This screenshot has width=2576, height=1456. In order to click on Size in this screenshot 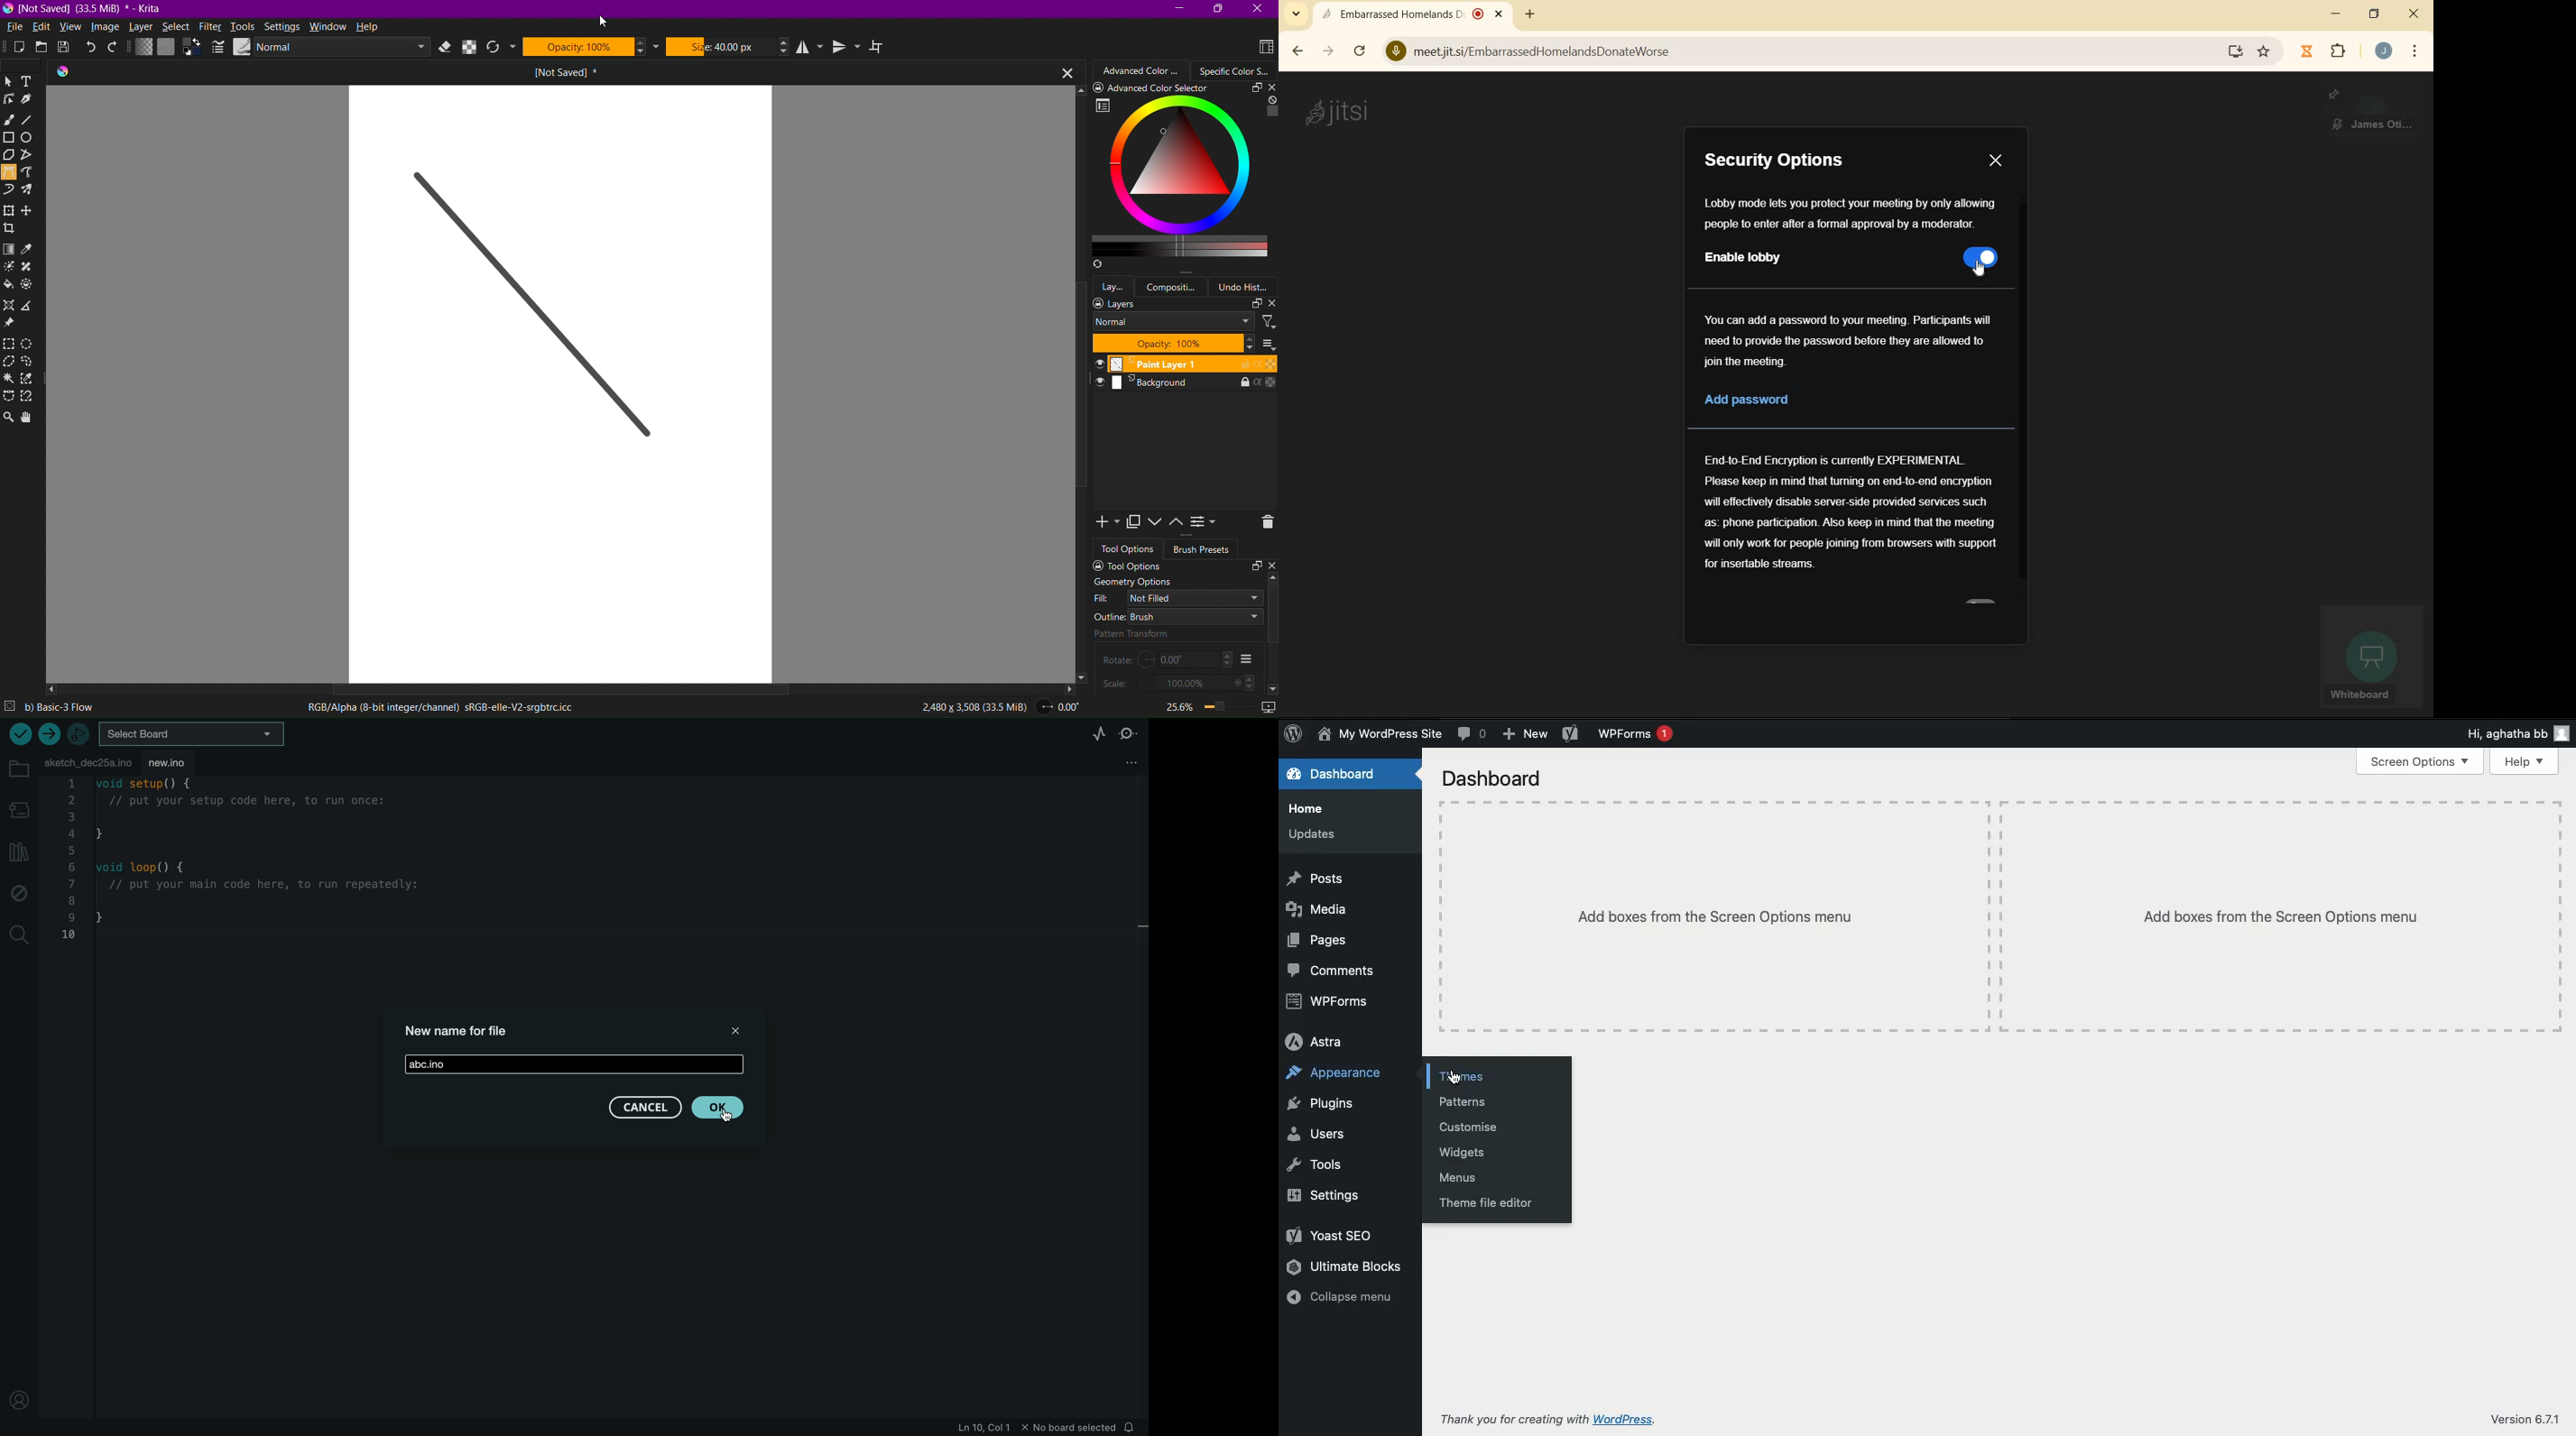, I will do `click(728, 46)`.